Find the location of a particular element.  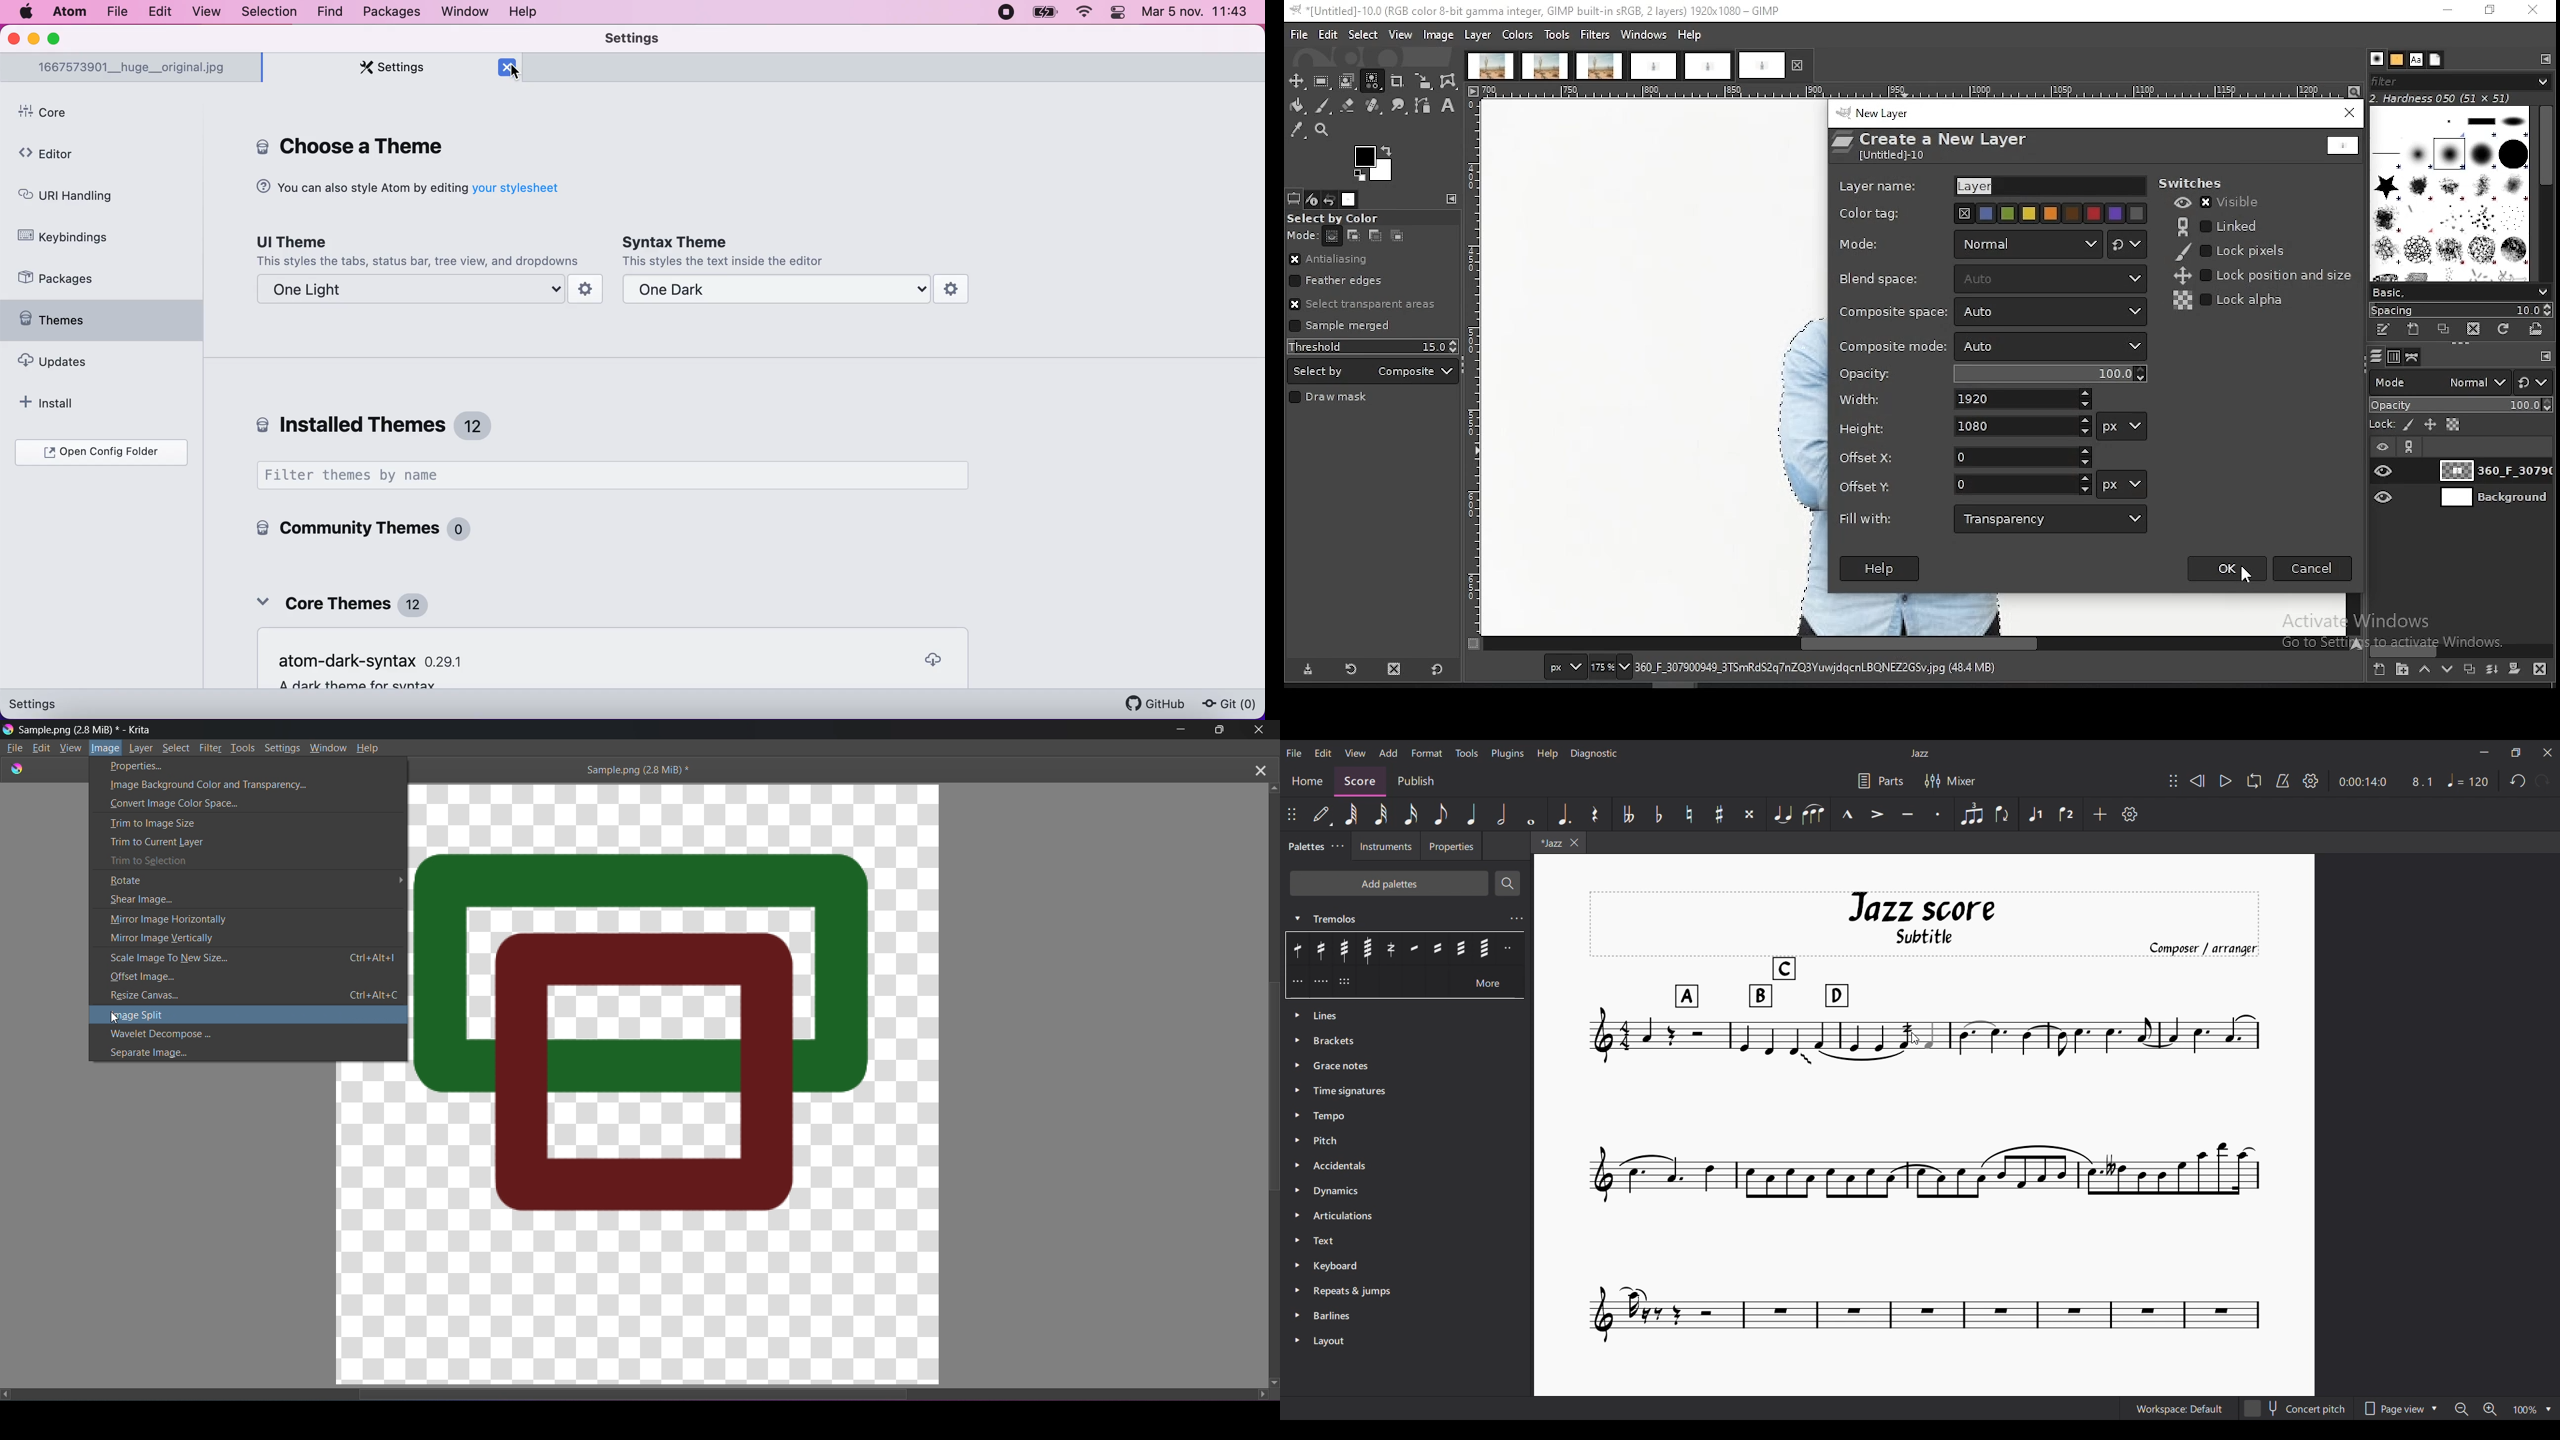

mouse pointer is located at coordinates (2245, 579).